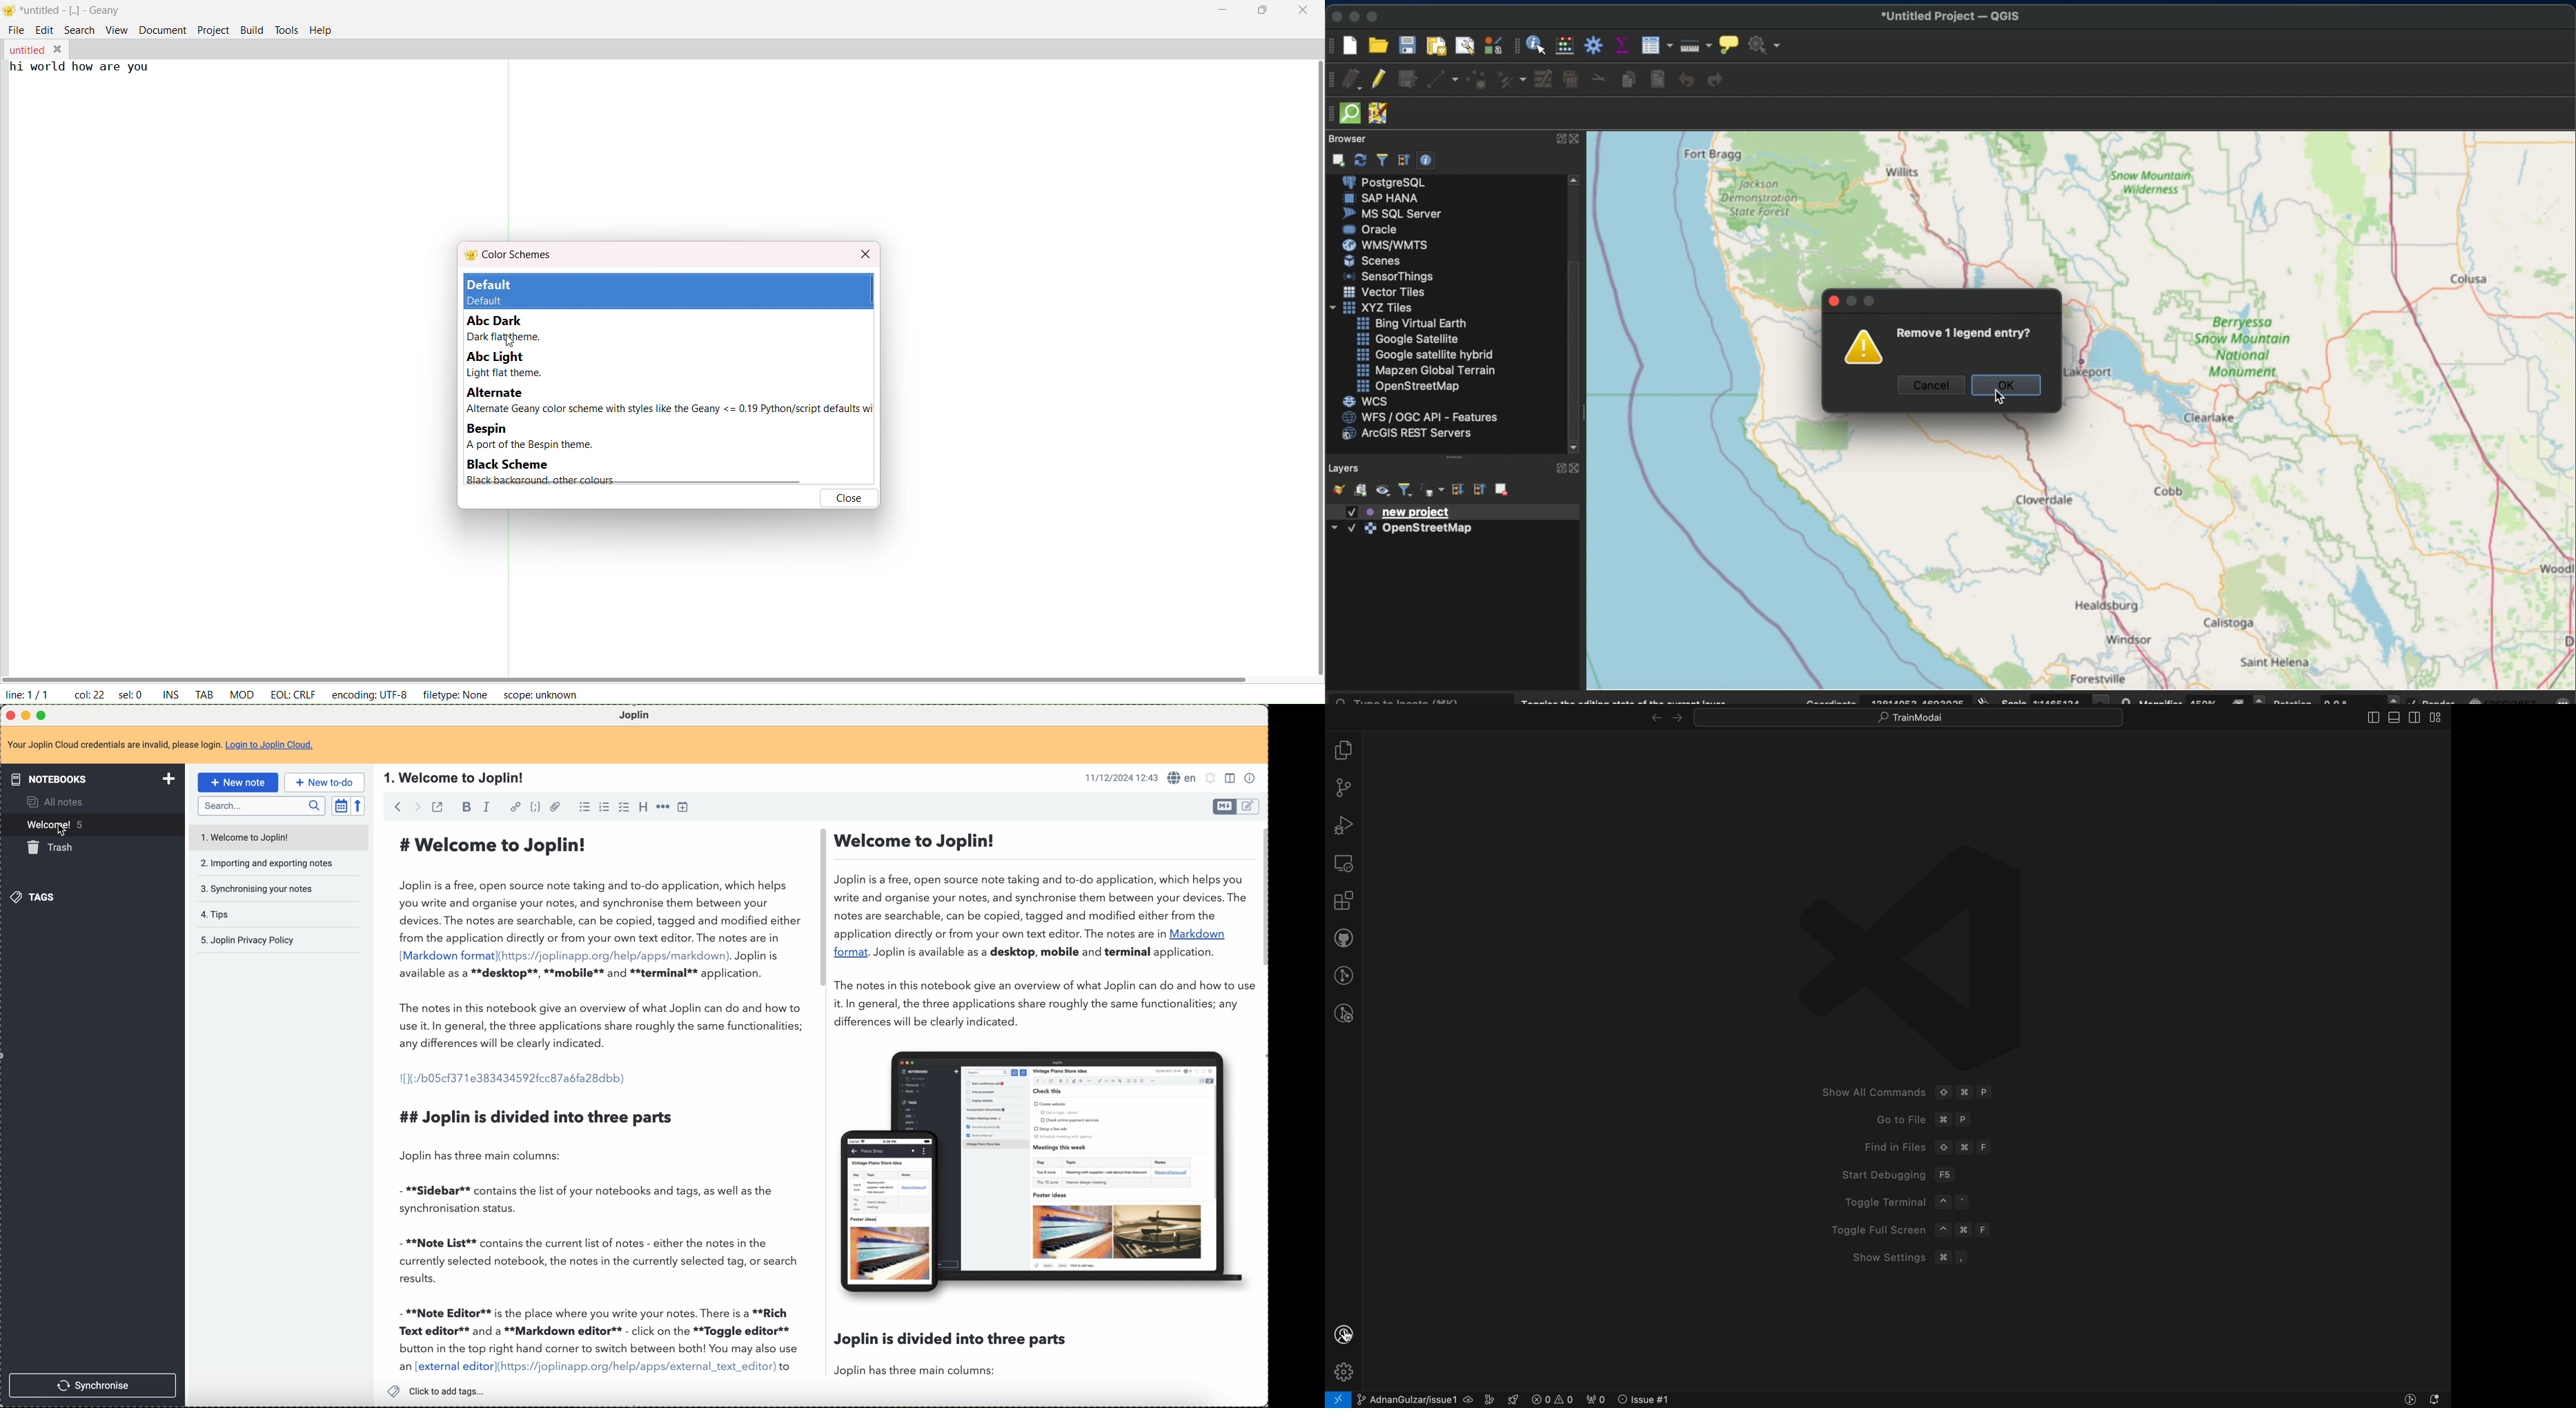 This screenshot has height=1428, width=2576. I want to click on Joplin, so click(642, 714).